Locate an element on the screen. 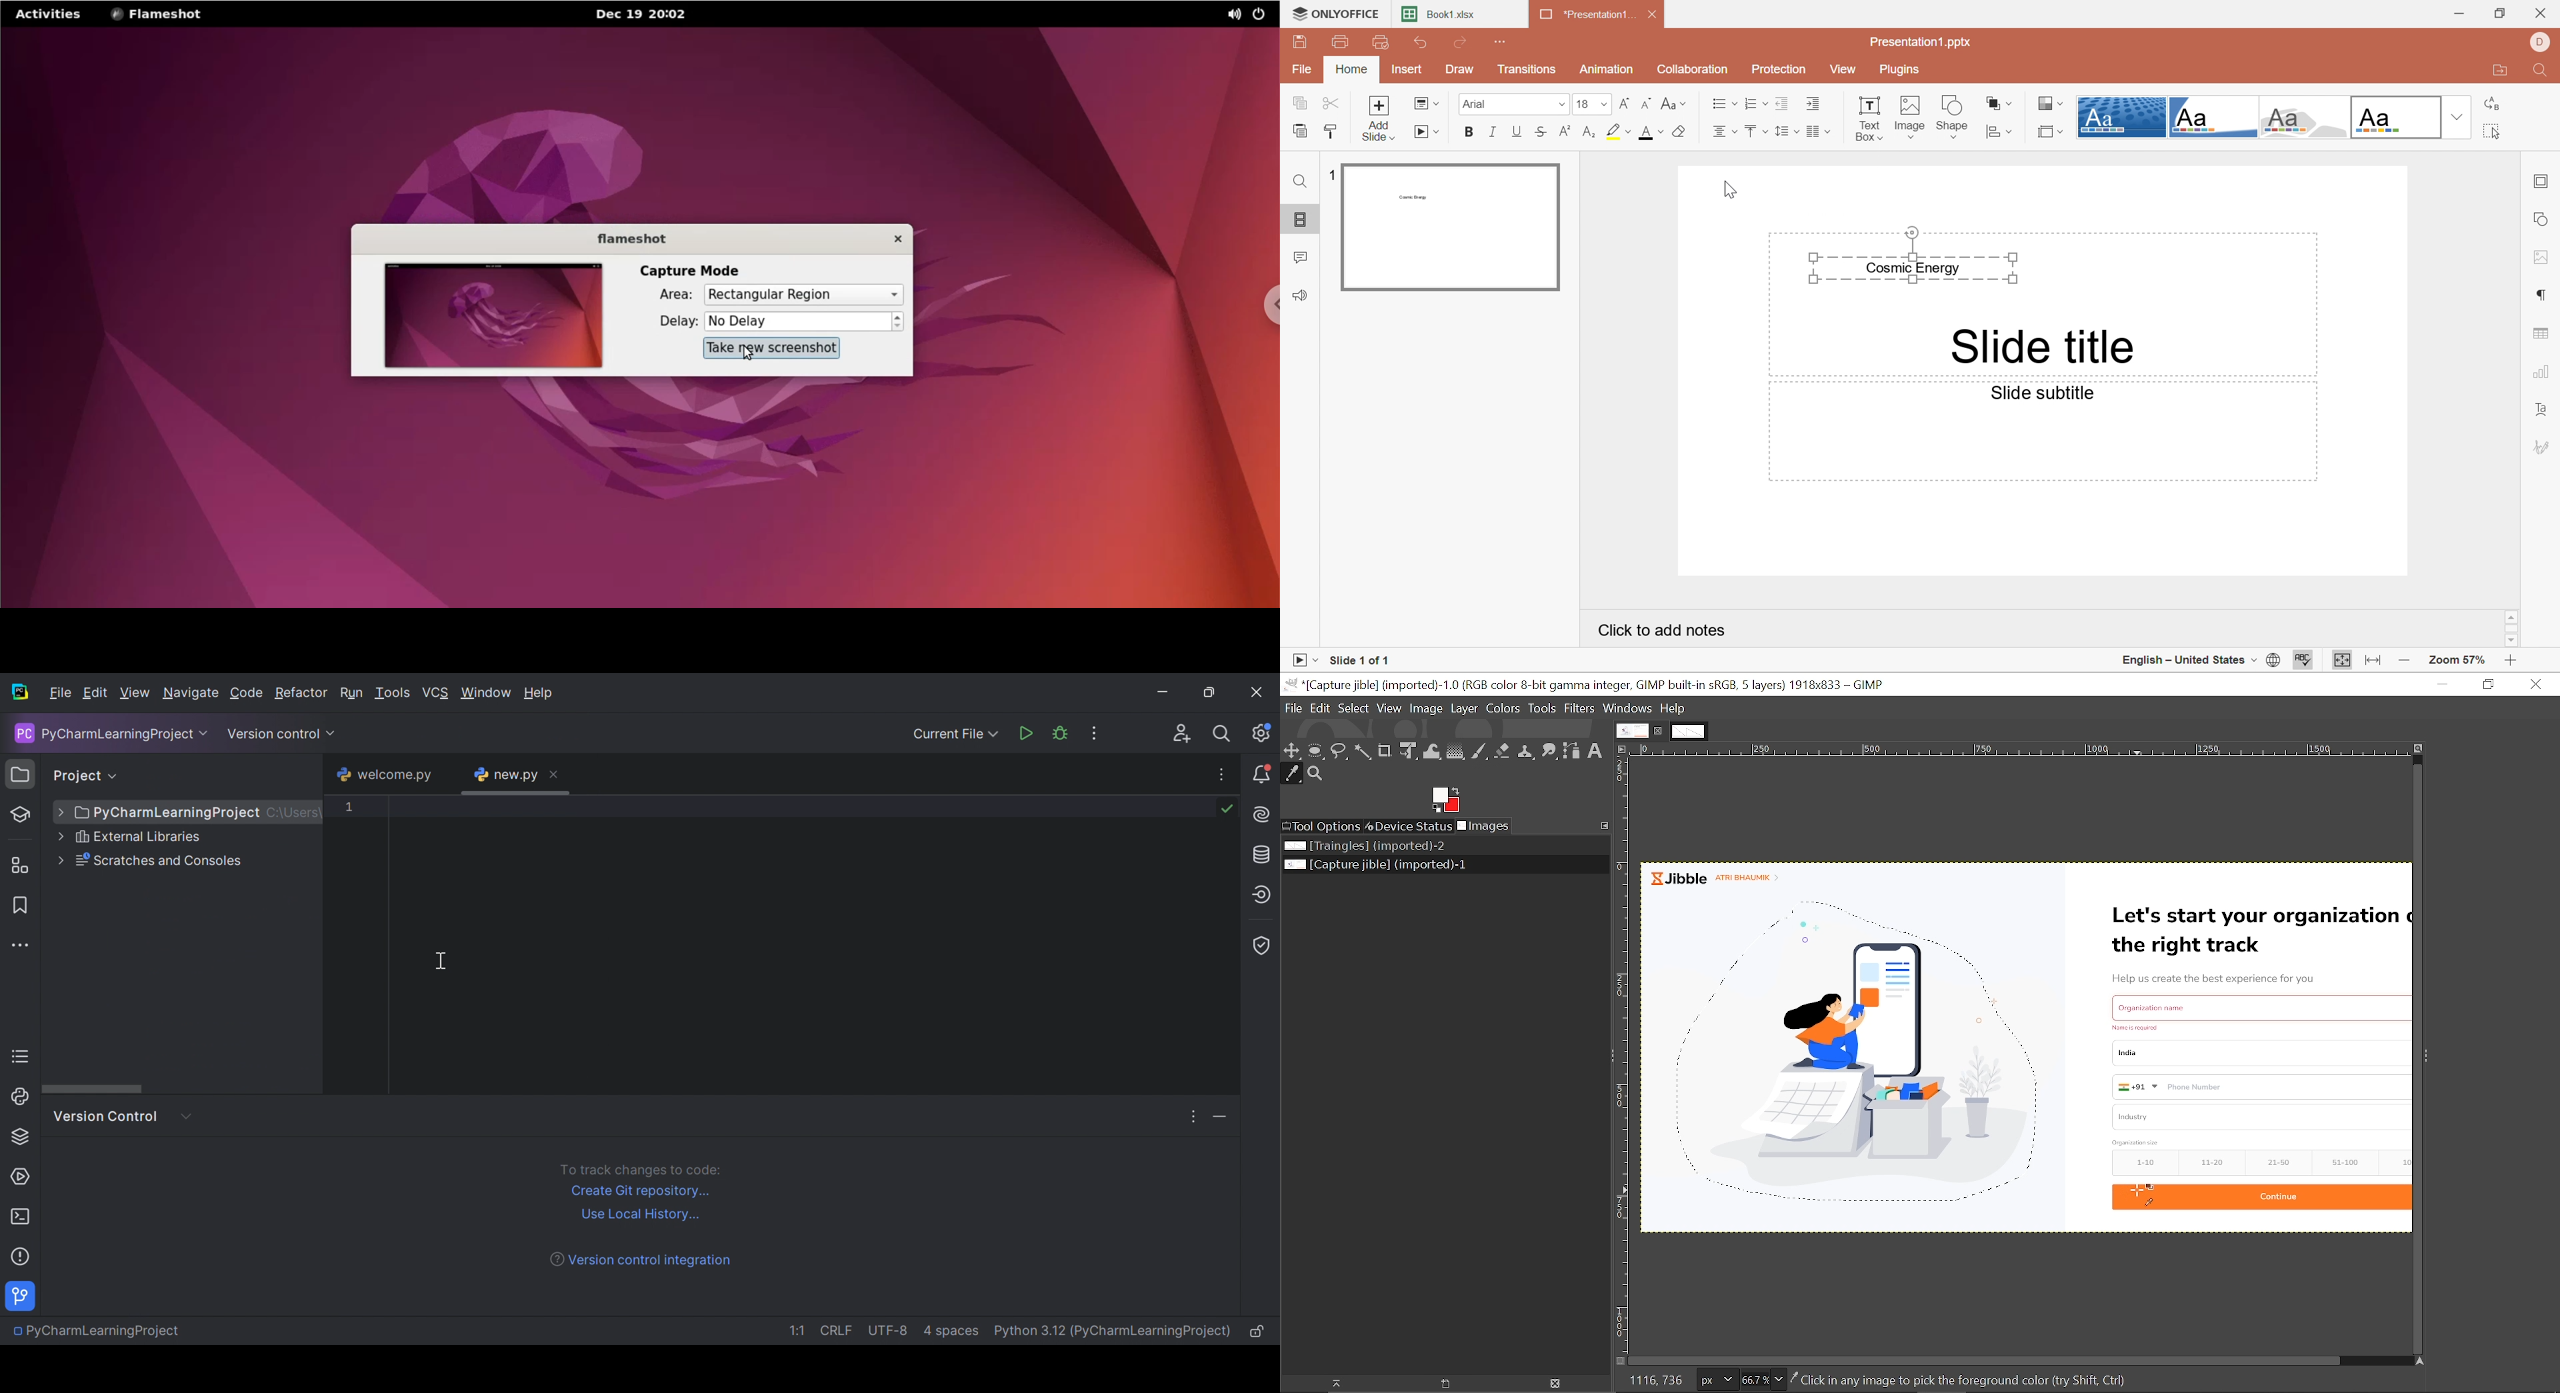 Image resolution: width=2576 pixels, height=1400 pixels. File is located at coordinates (1293, 708).